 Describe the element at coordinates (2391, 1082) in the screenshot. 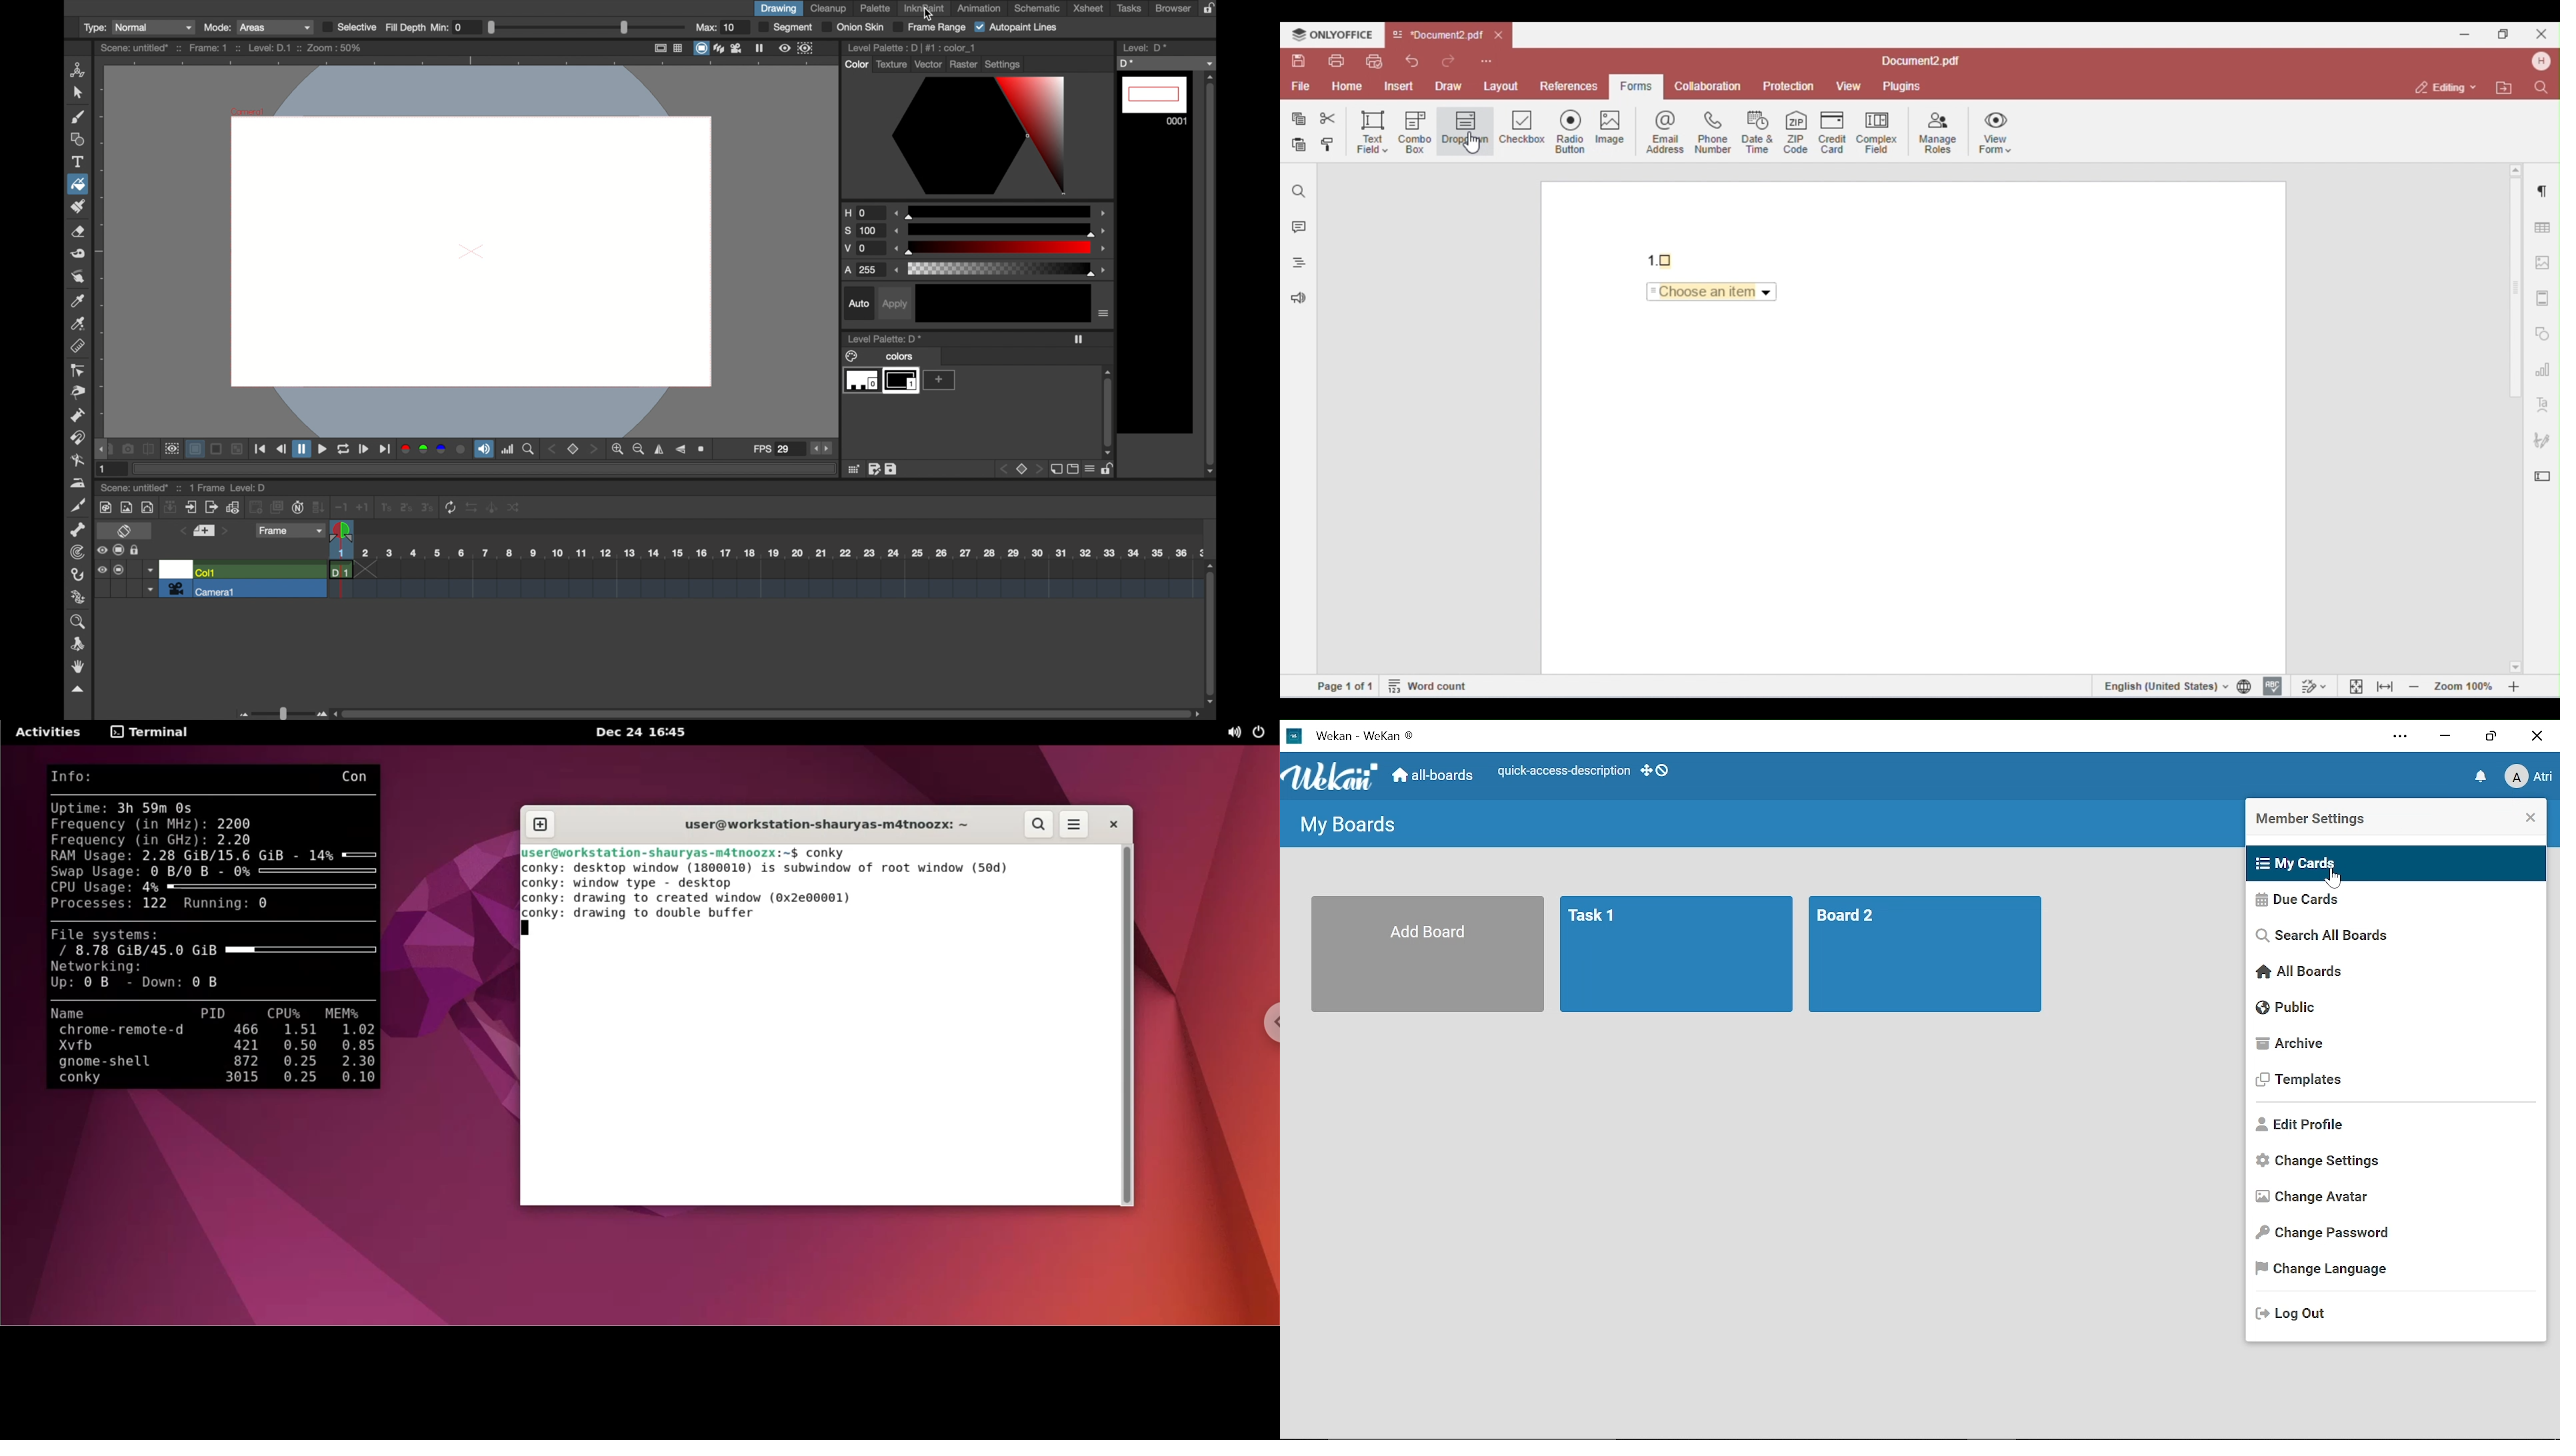

I see `Templates` at that location.